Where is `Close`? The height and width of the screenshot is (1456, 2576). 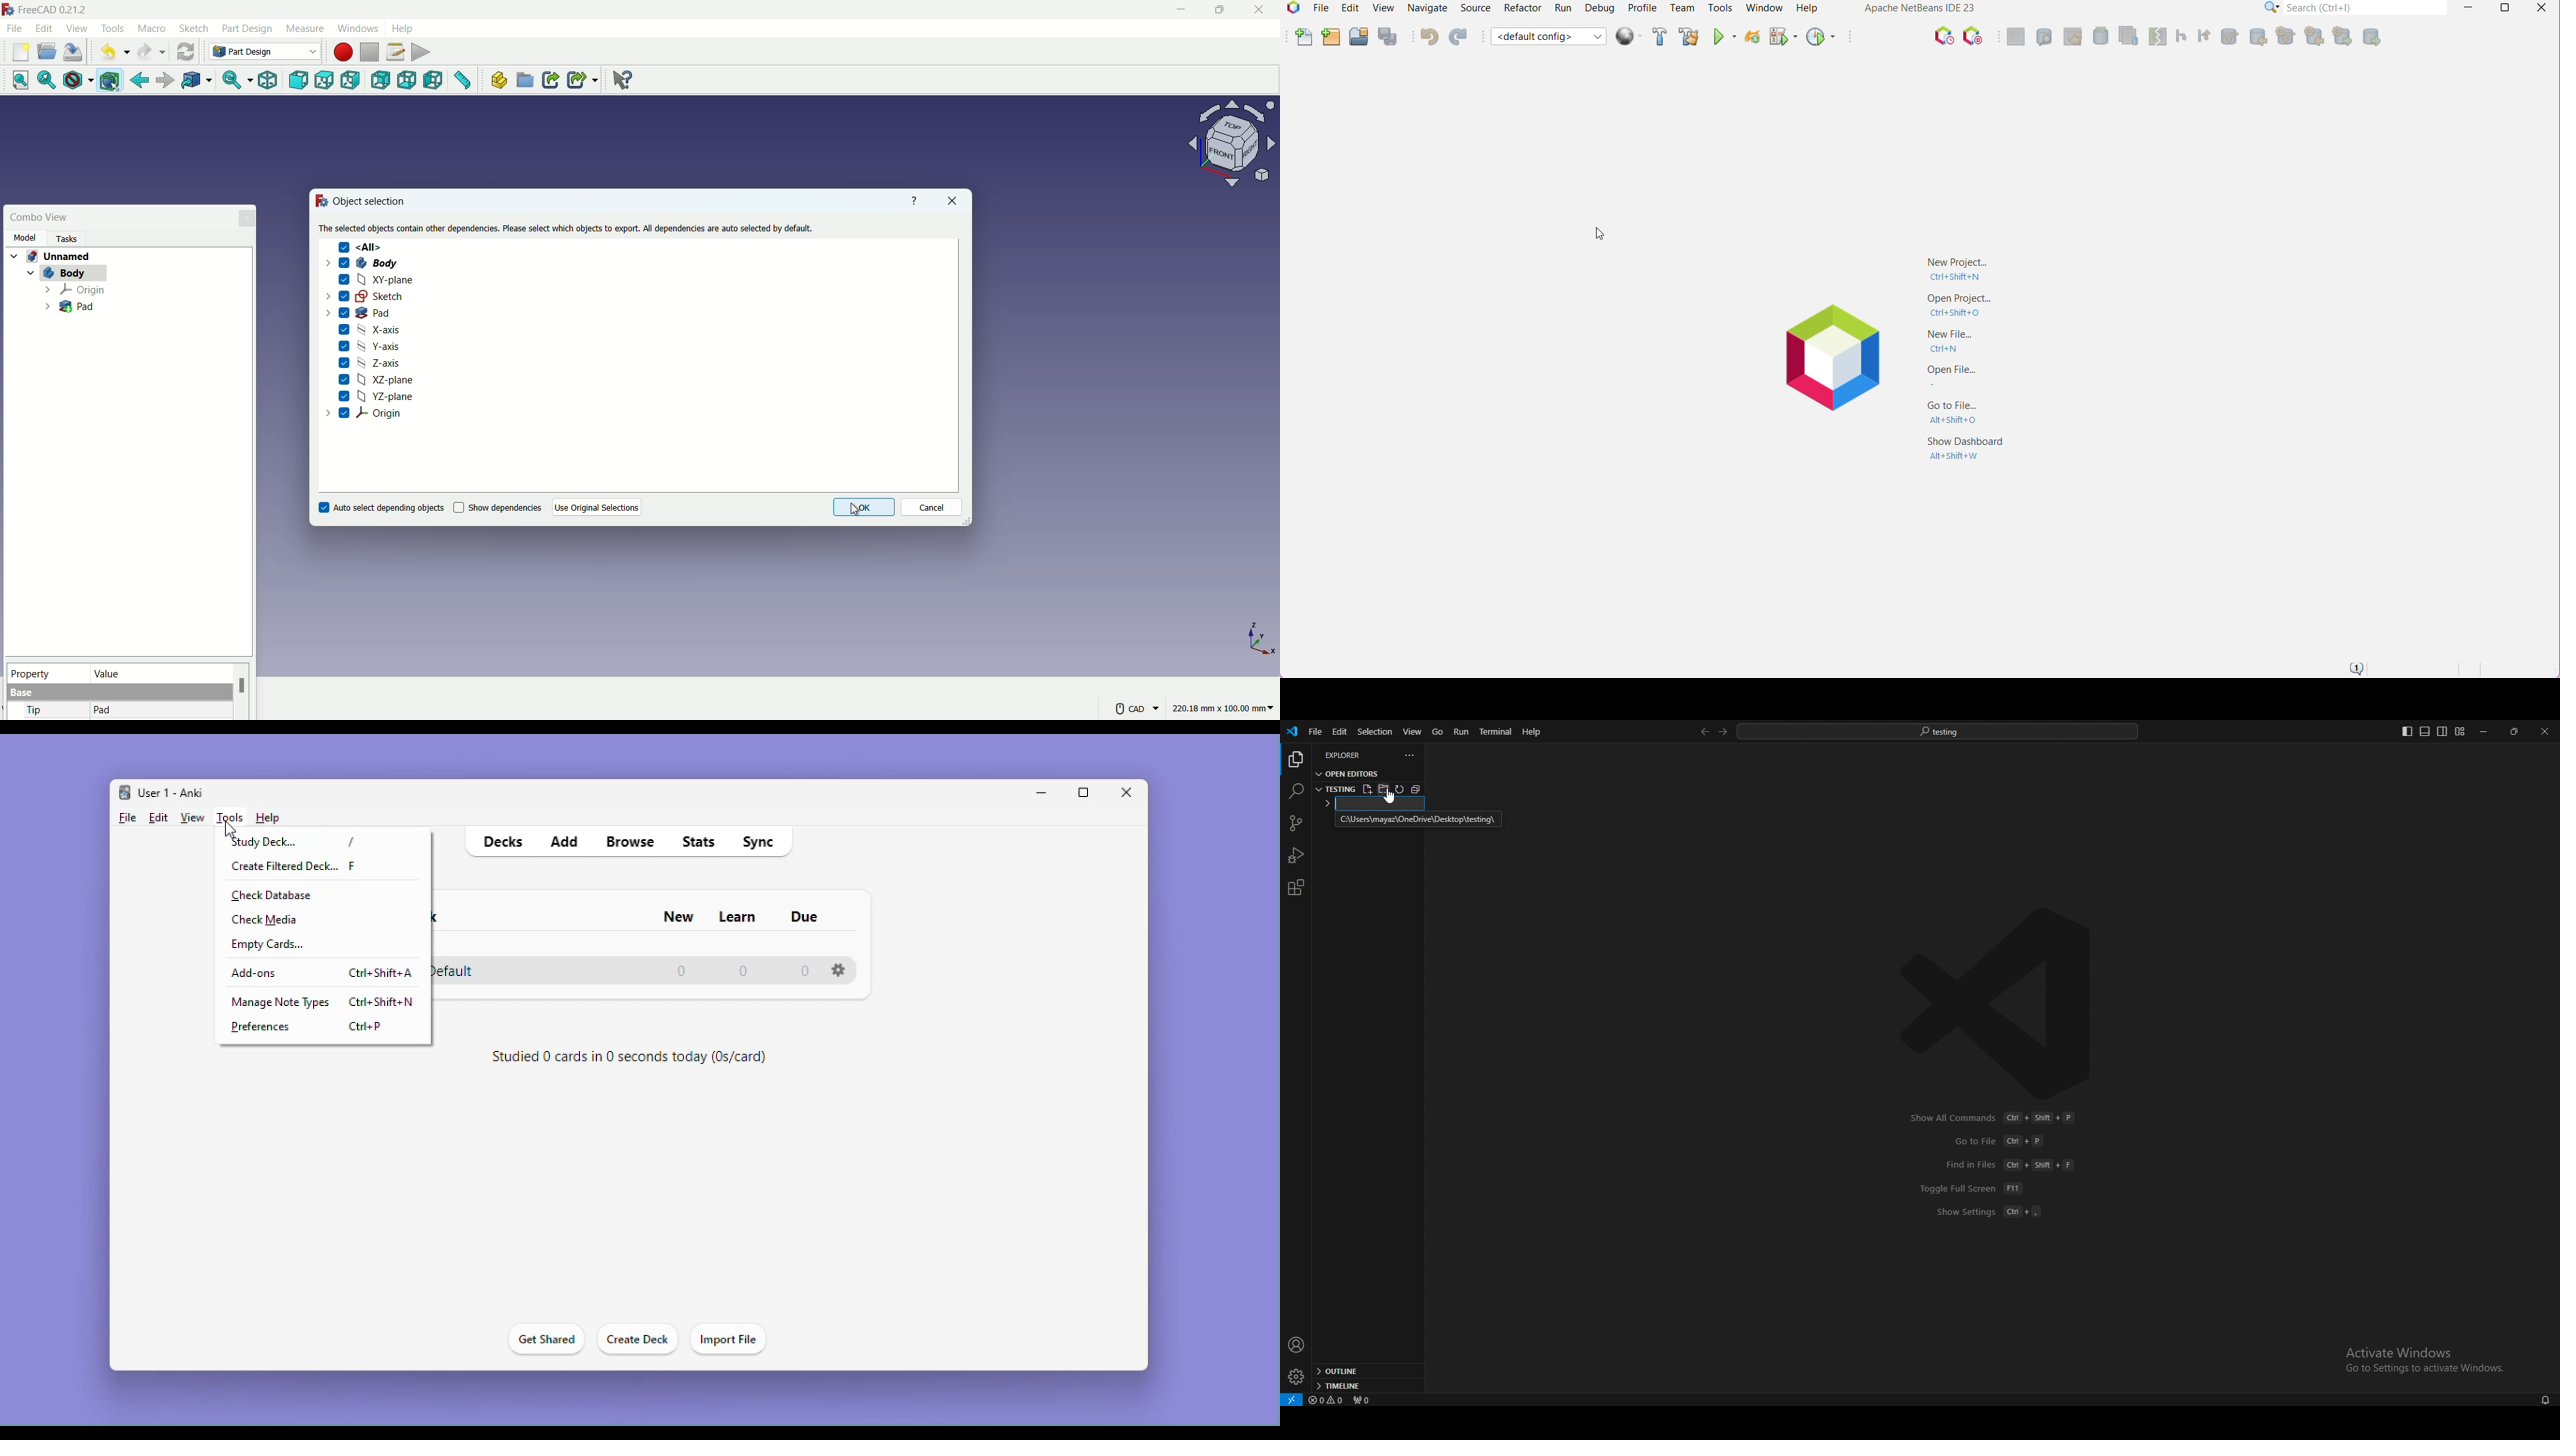
Close is located at coordinates (1129, 791).